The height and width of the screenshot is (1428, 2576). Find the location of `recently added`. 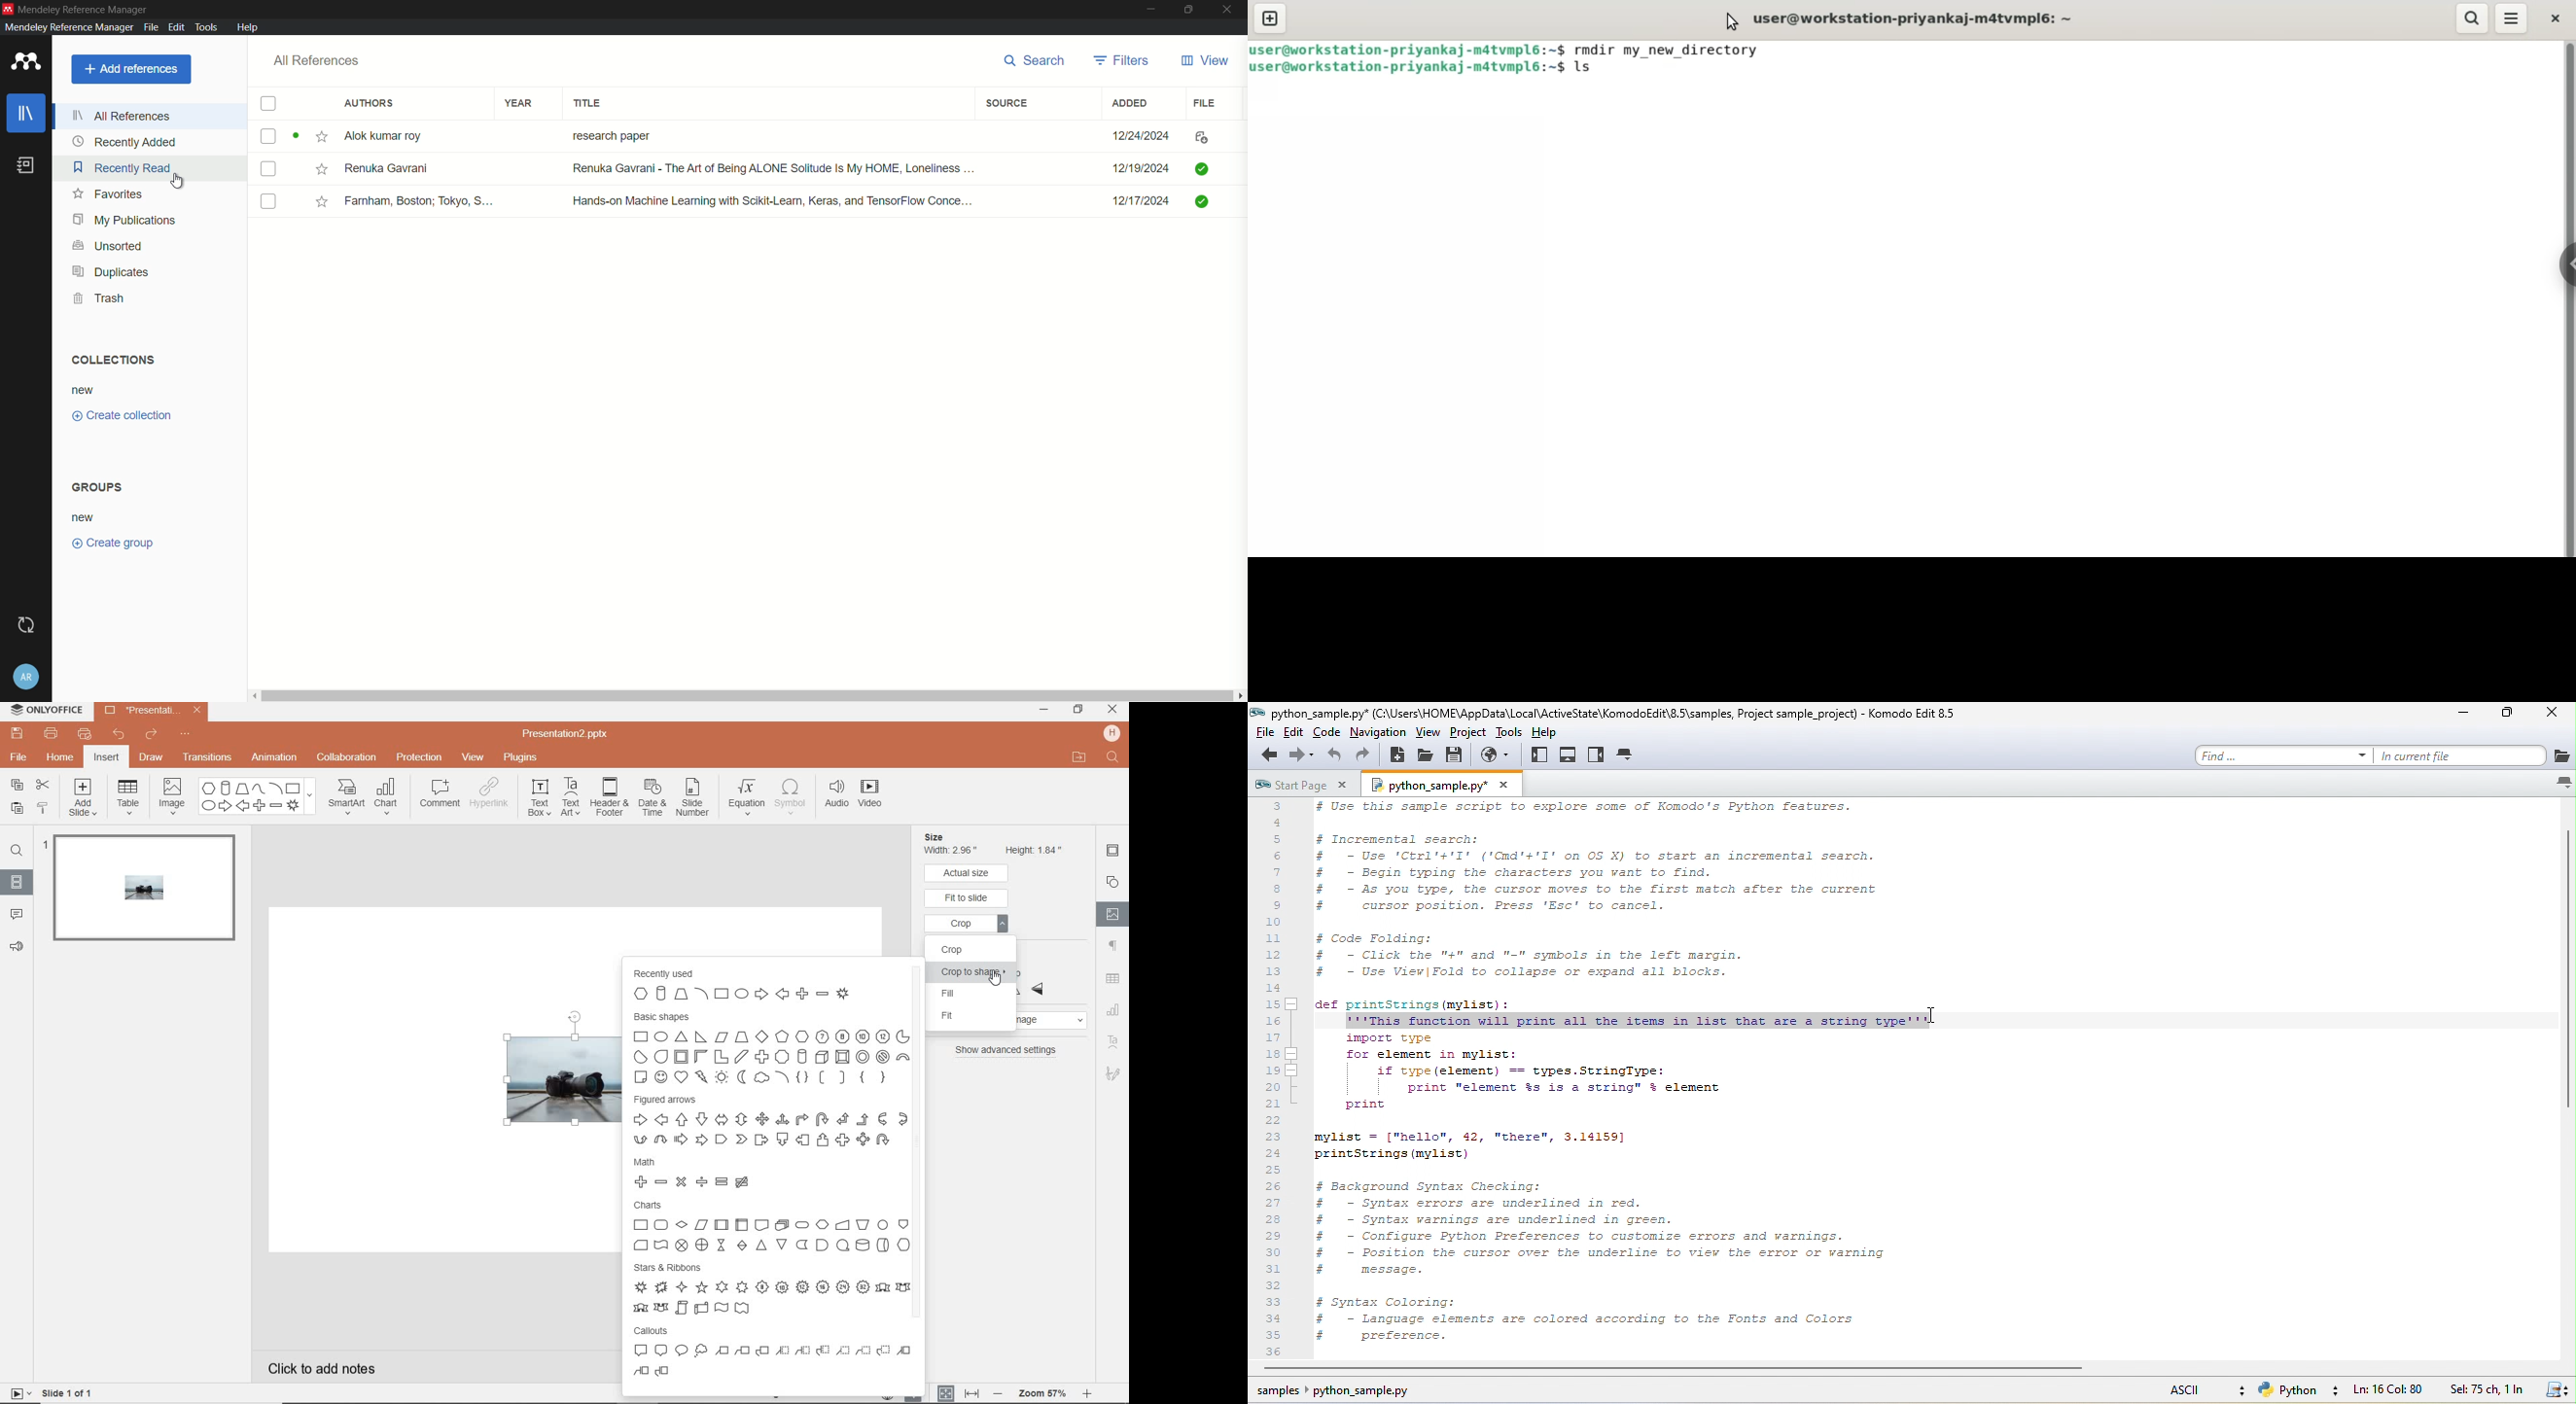

recently added is located at coordinates (124, 142).